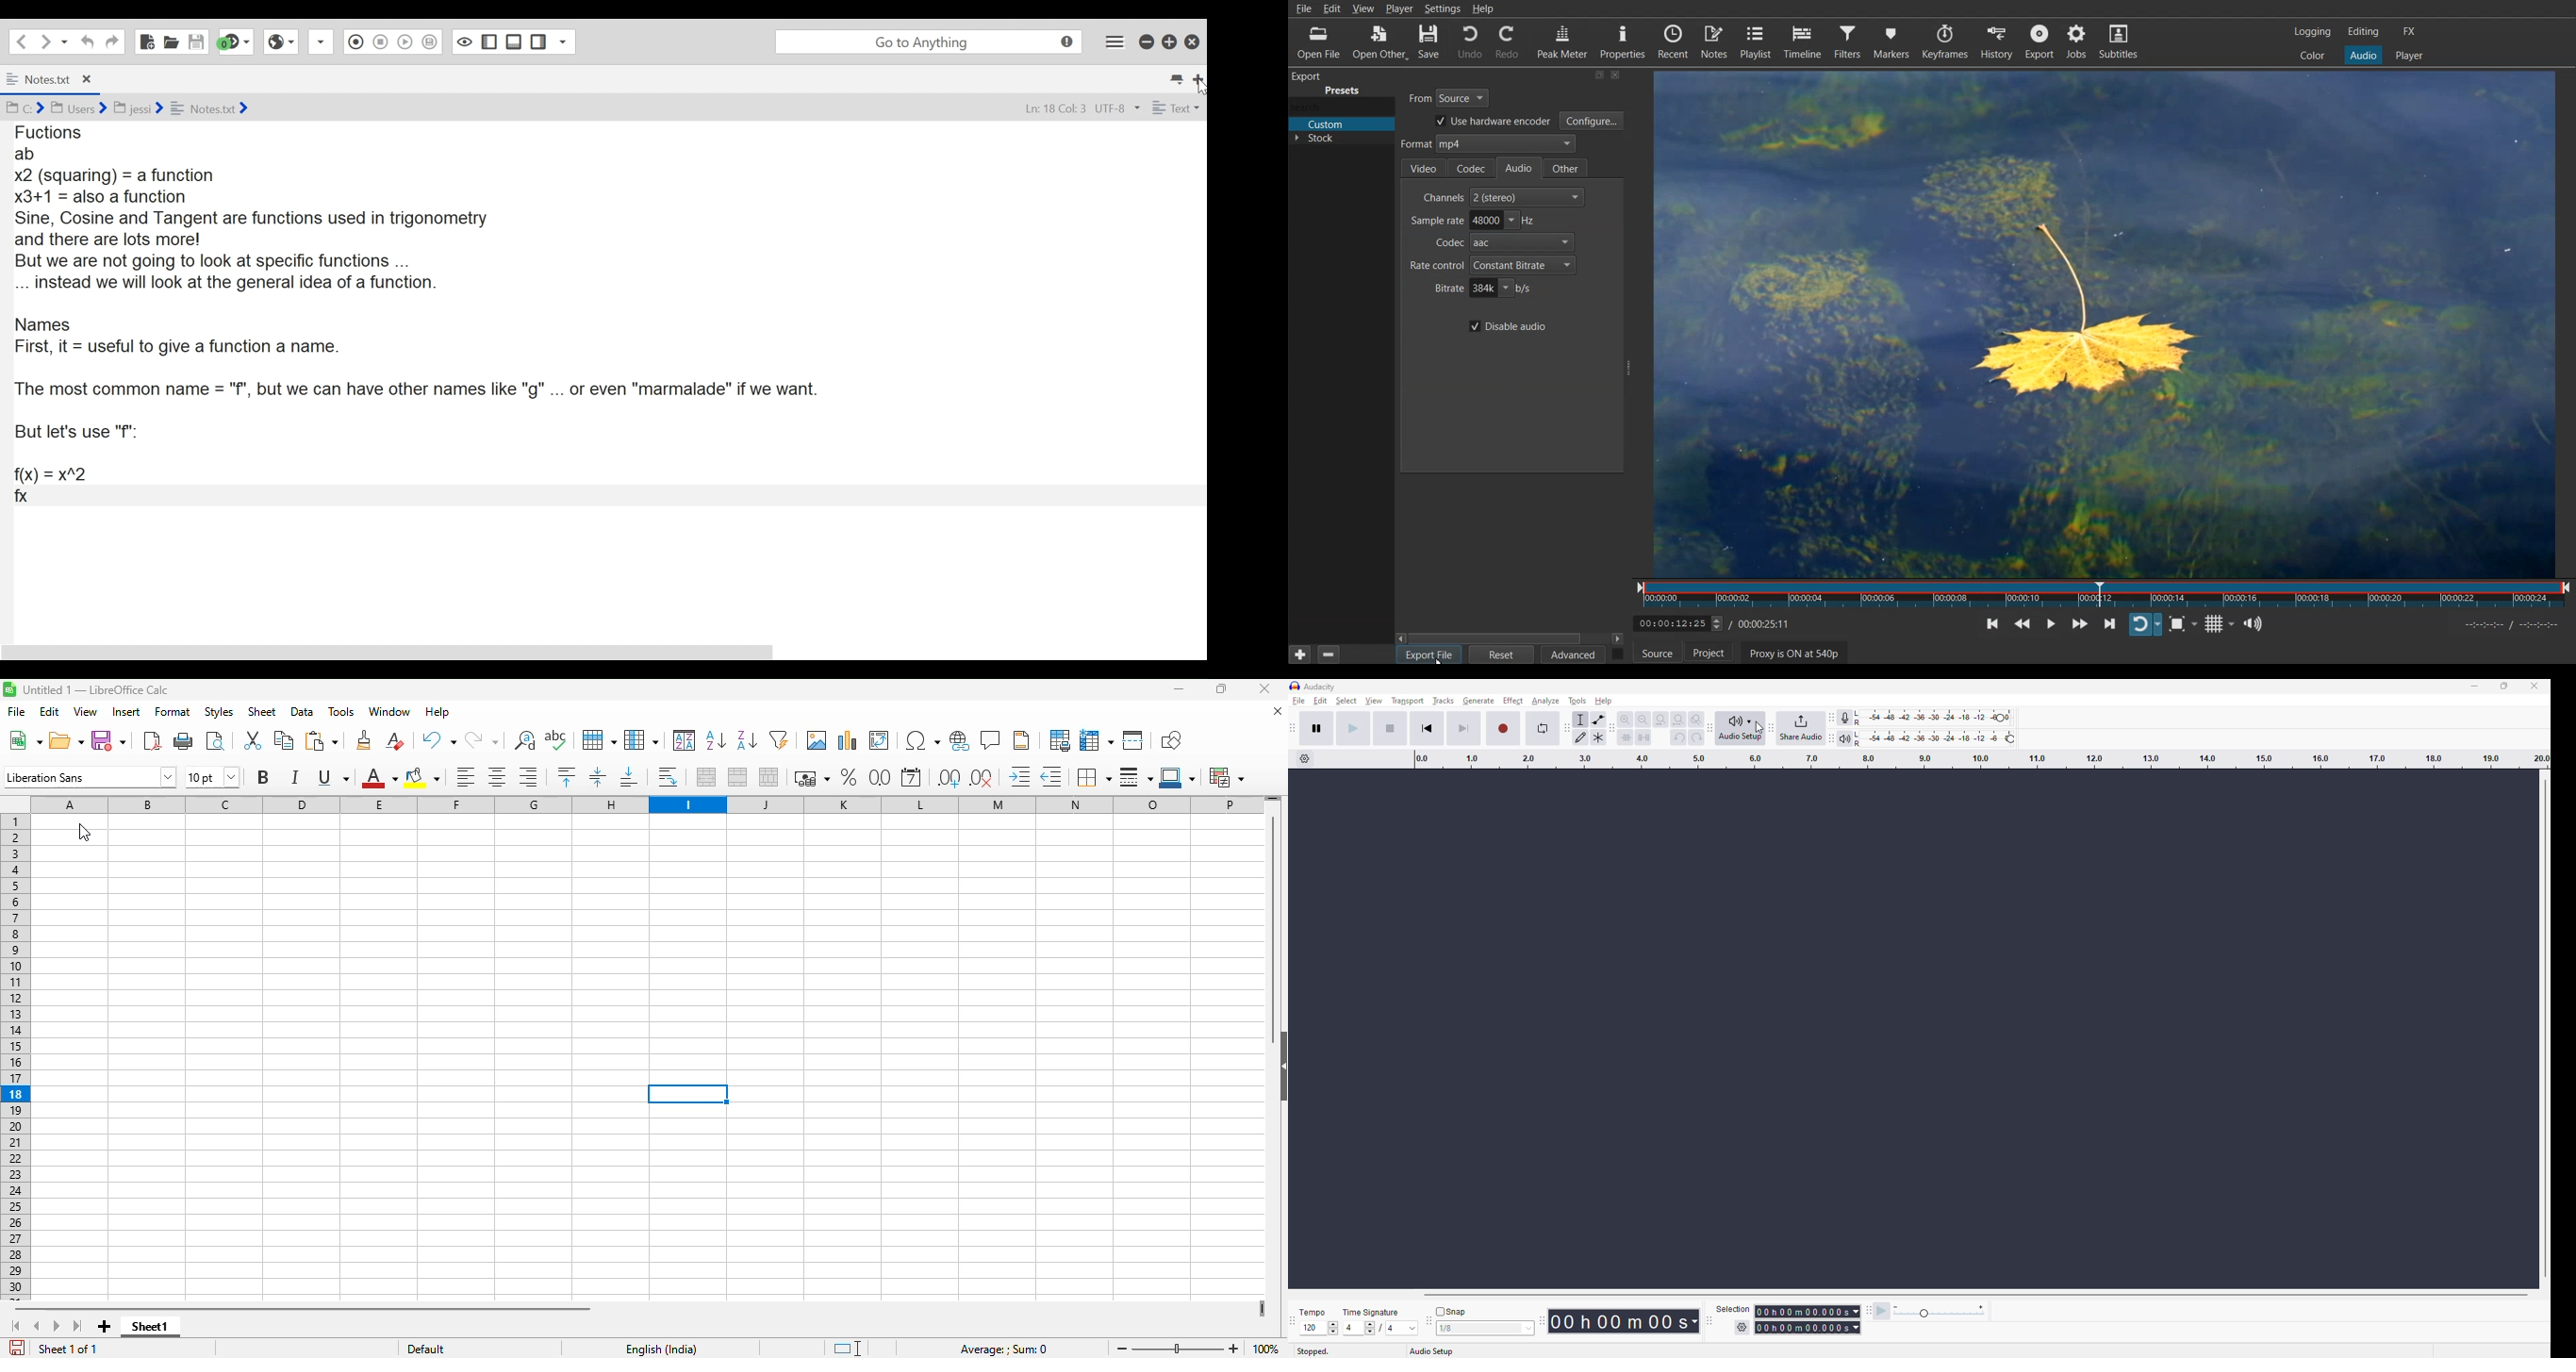  Describe the element at coordinates (1458, 728) in the screenshot. I see `skip to end` at that location.